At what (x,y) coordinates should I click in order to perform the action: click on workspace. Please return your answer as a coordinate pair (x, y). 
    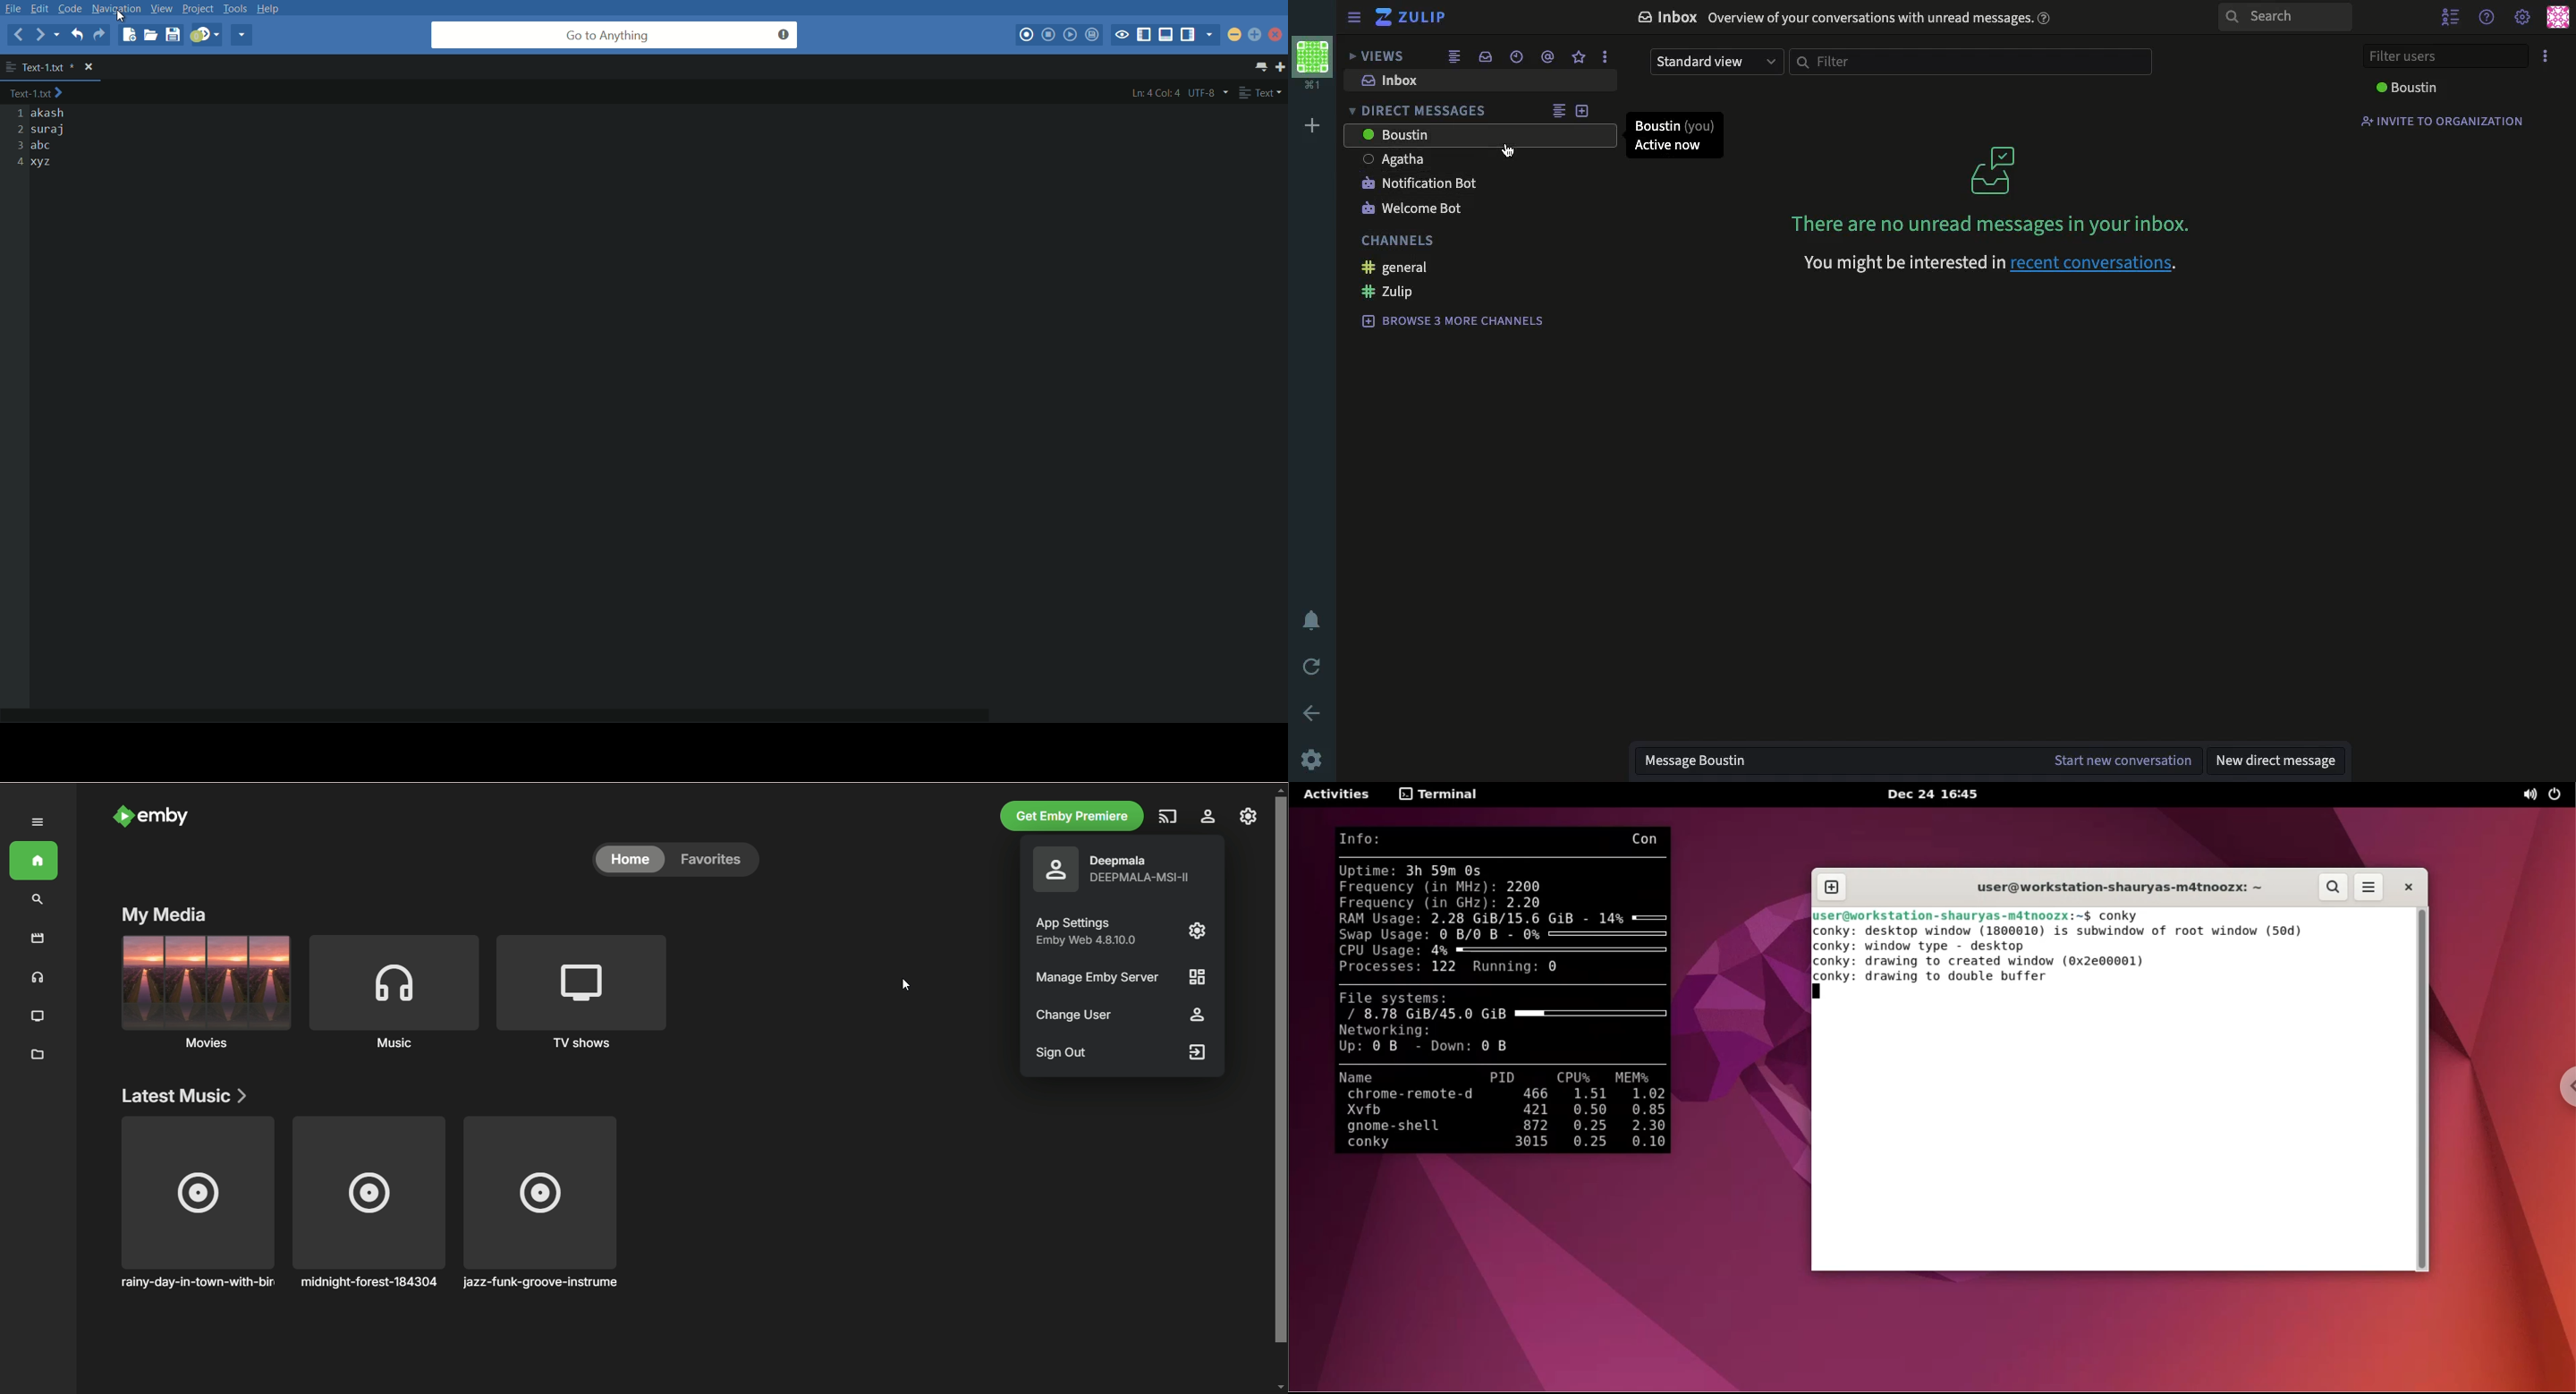
    Looking at the image, I should click on (1312, 64).